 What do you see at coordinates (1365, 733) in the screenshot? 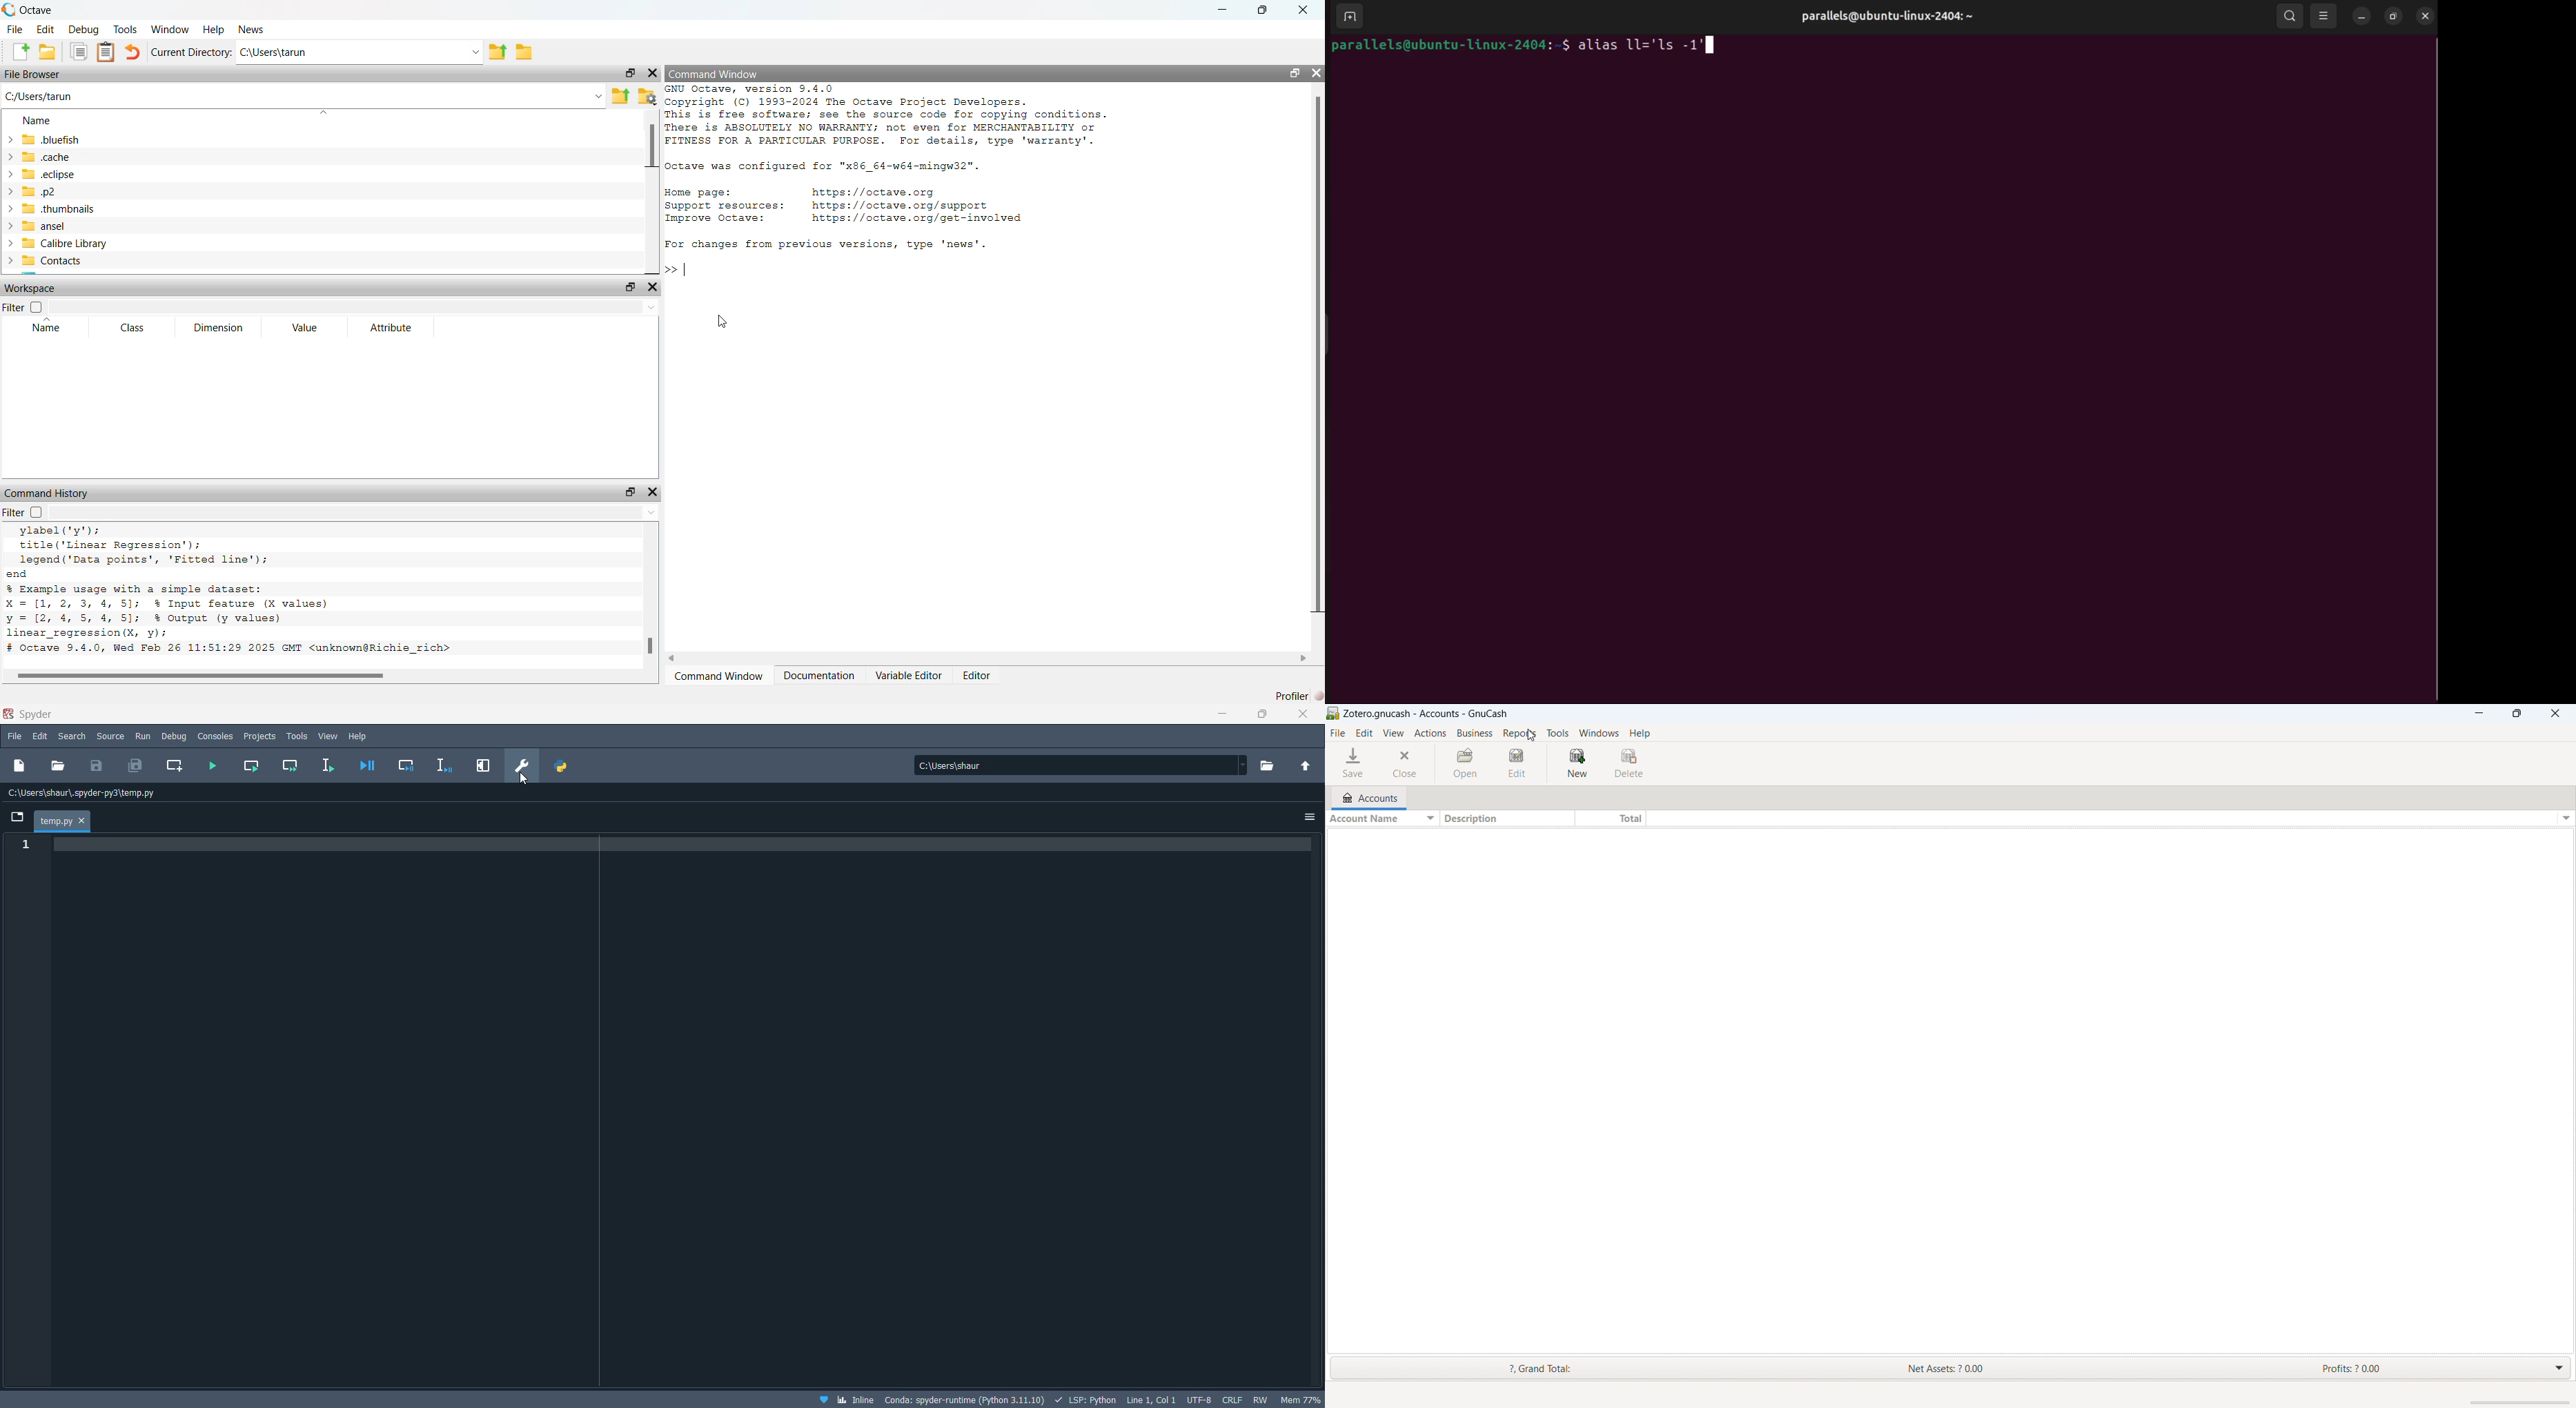
I see `edit` at bounding box center [1365, 733].